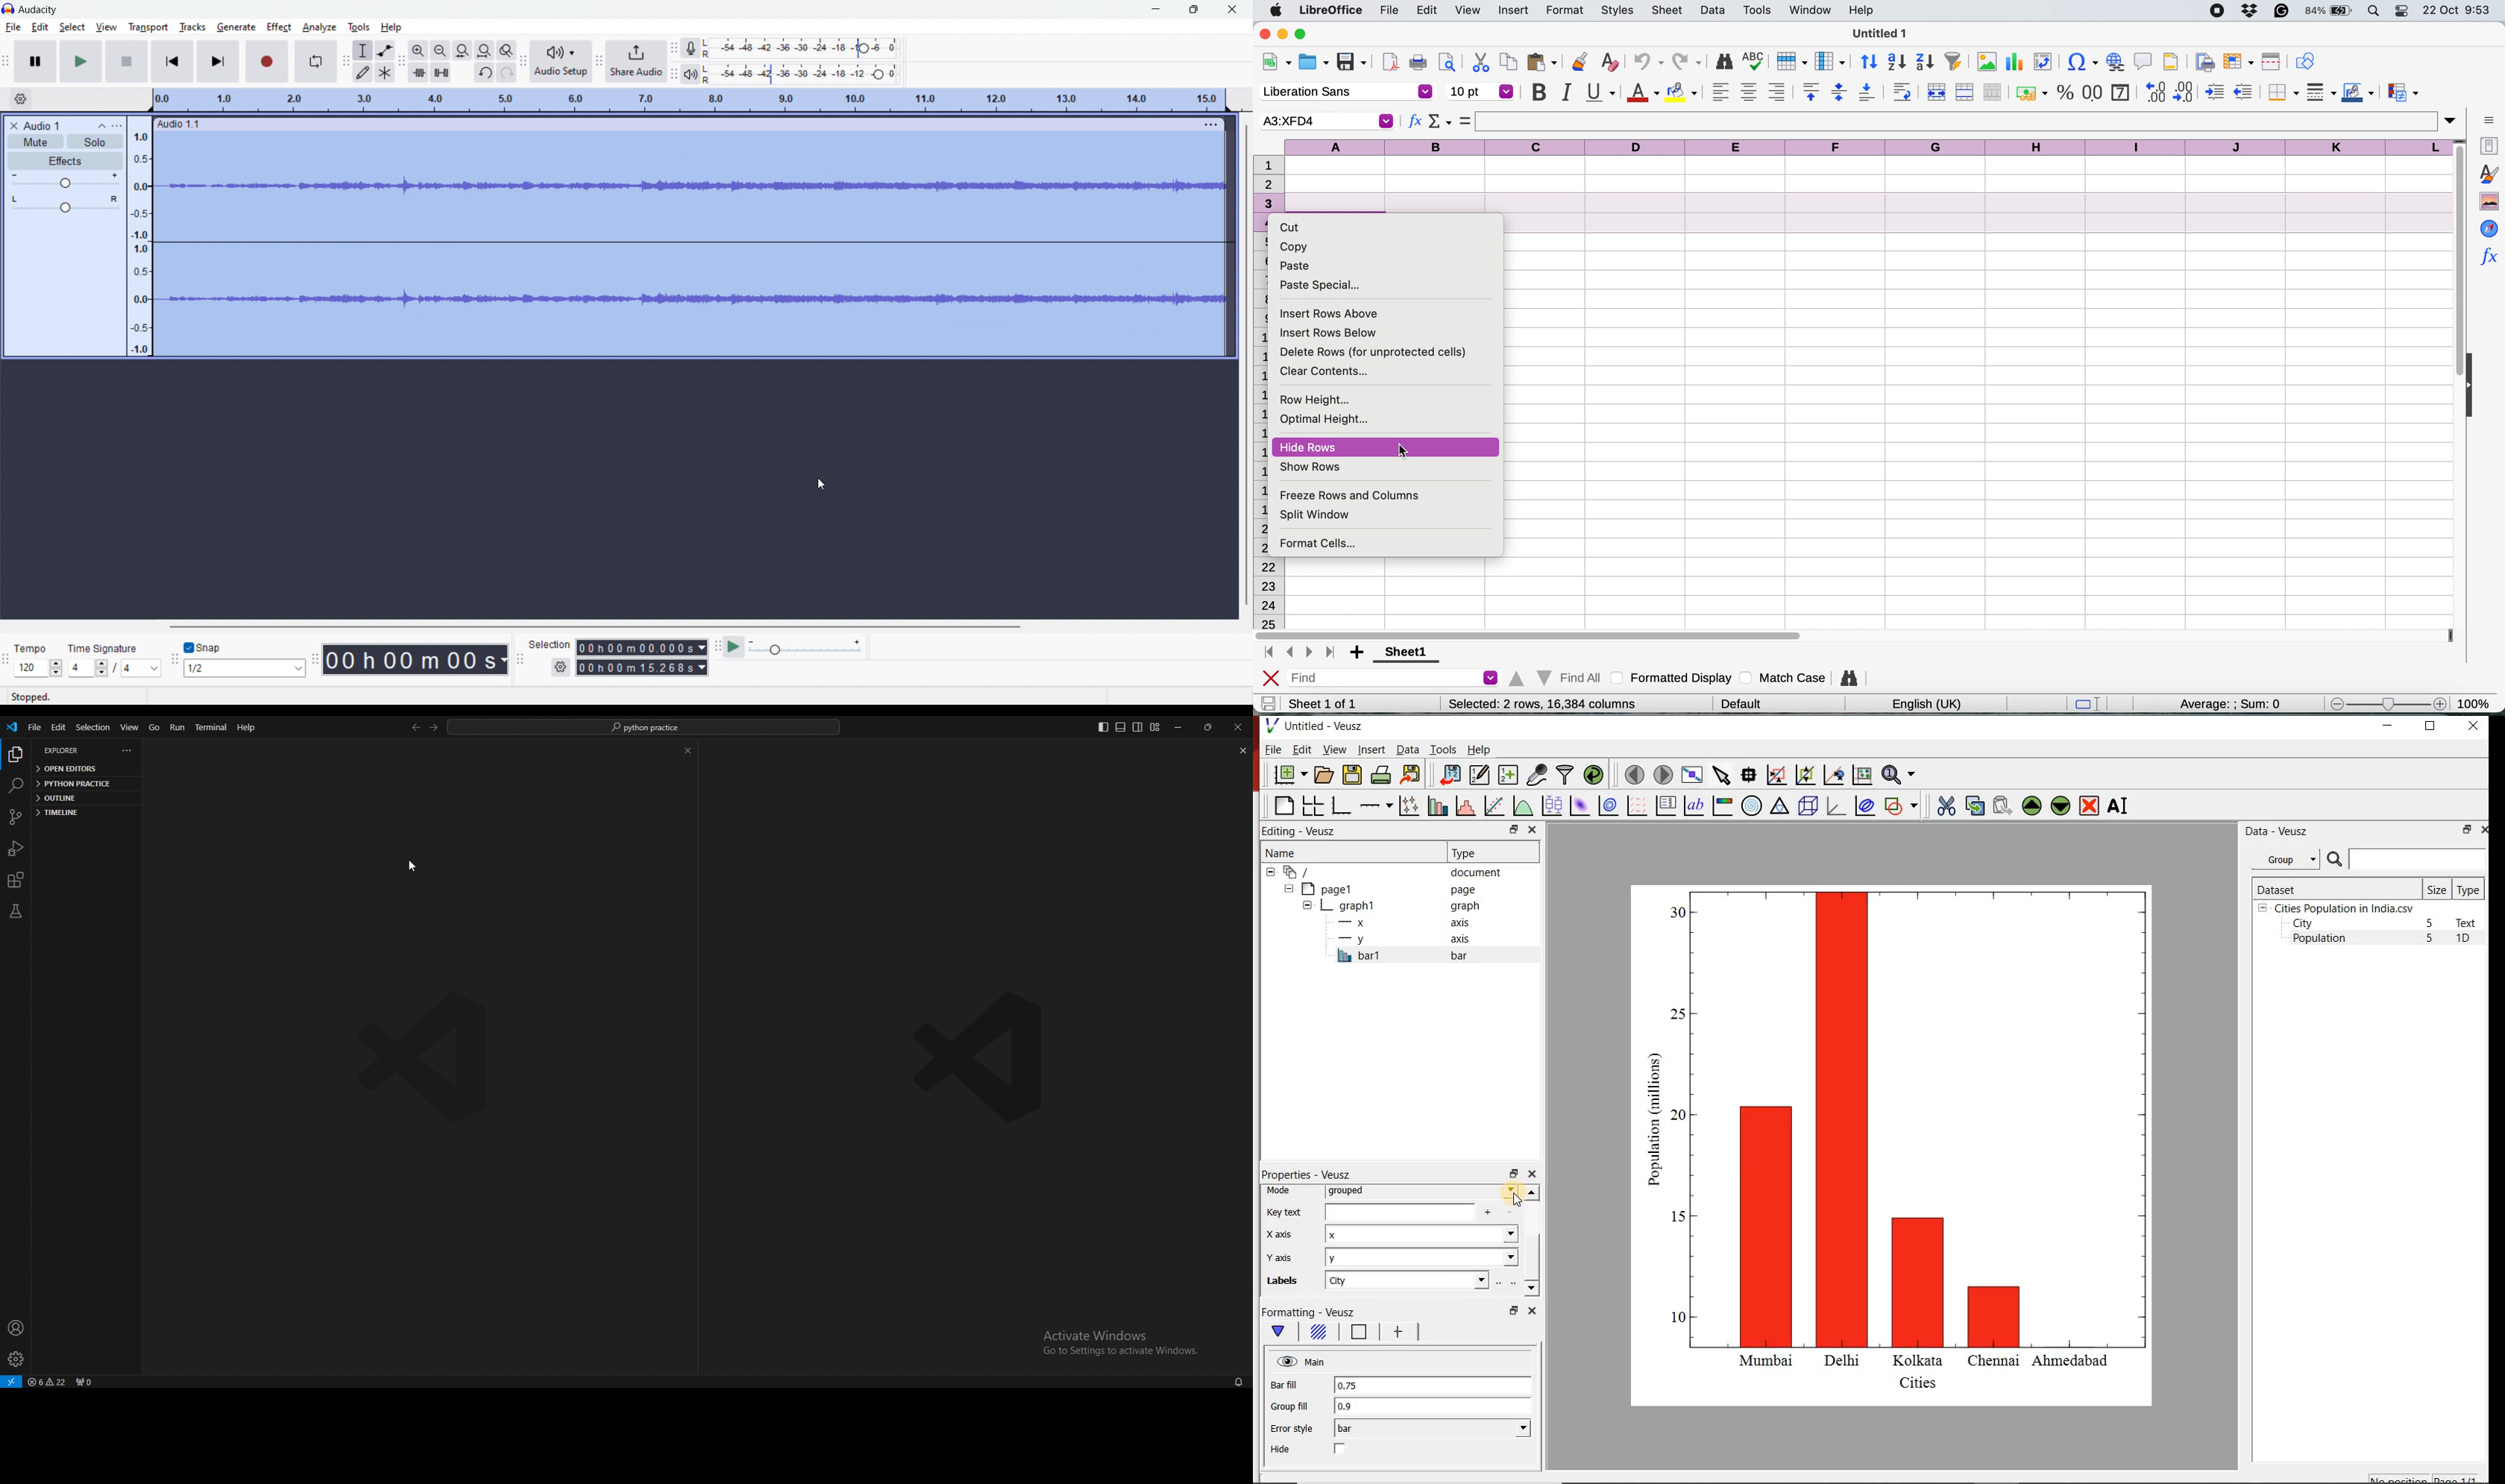 The height and width of the screenshot is (1484, 2520). Describe the element at coordinates (1265, 33) in the screenshot. I see `close` at that location.